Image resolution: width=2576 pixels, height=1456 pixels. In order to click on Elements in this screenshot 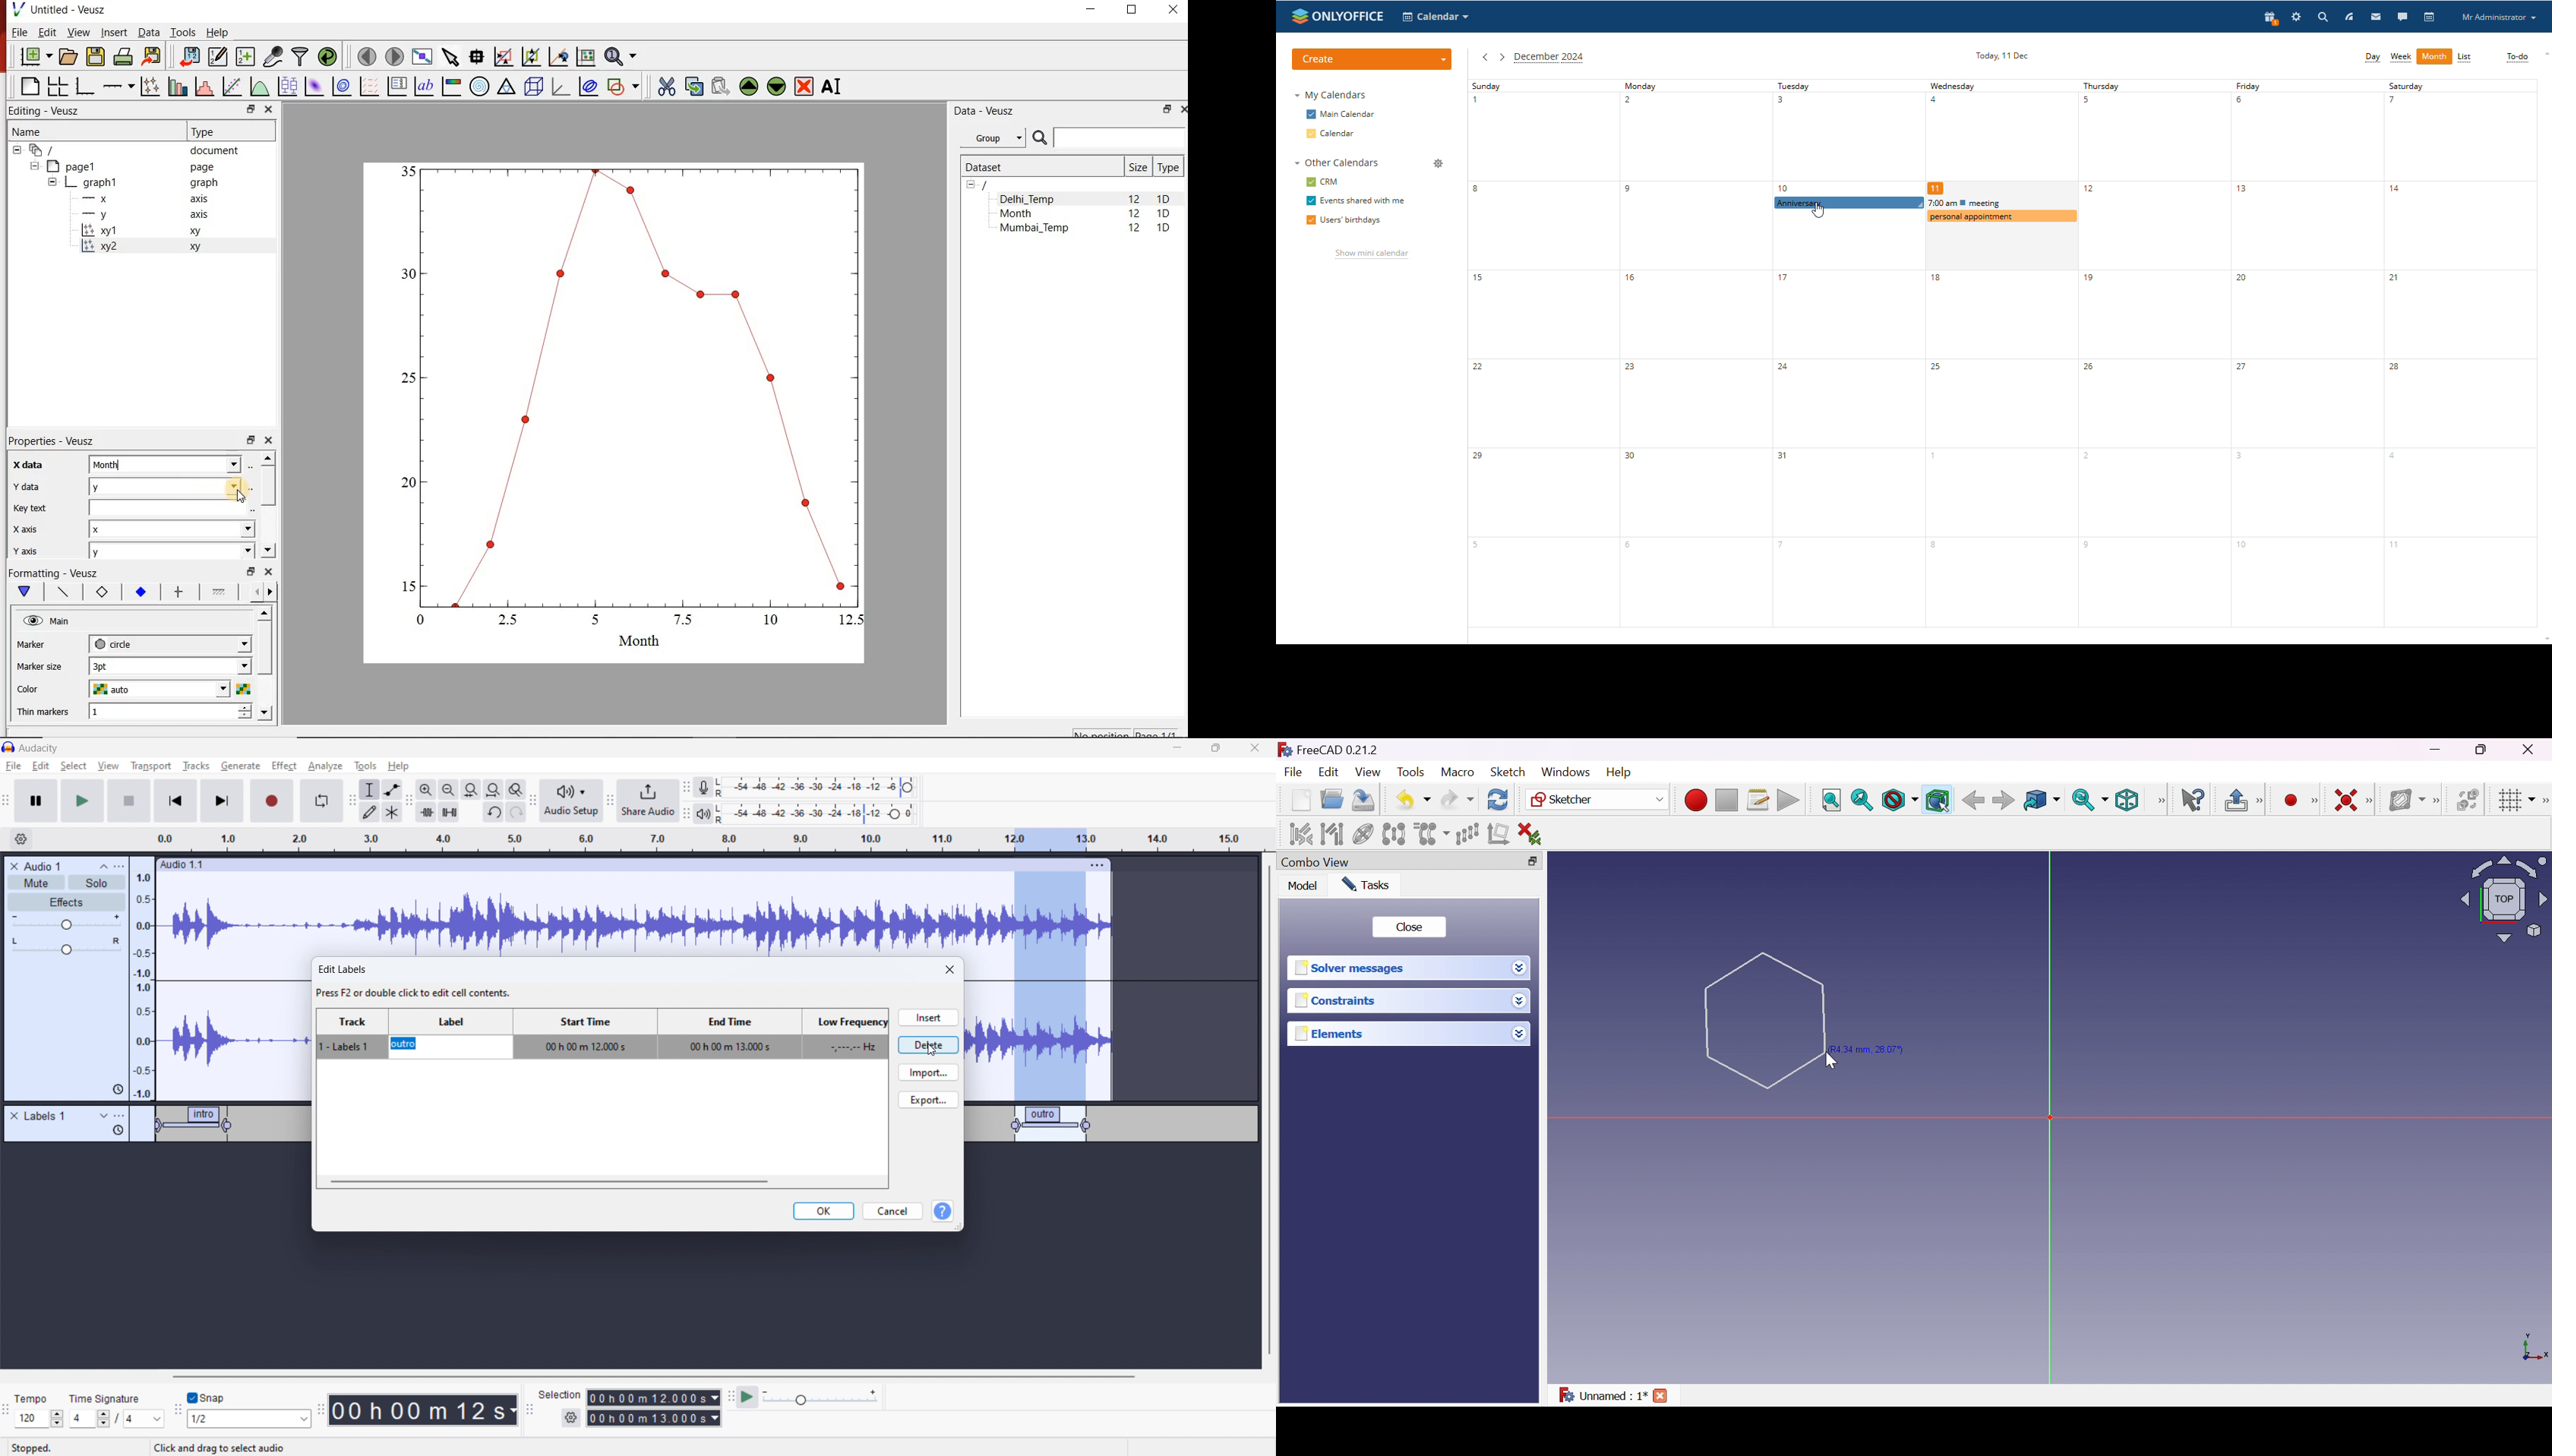, I will do `click(1332, 1033)`.